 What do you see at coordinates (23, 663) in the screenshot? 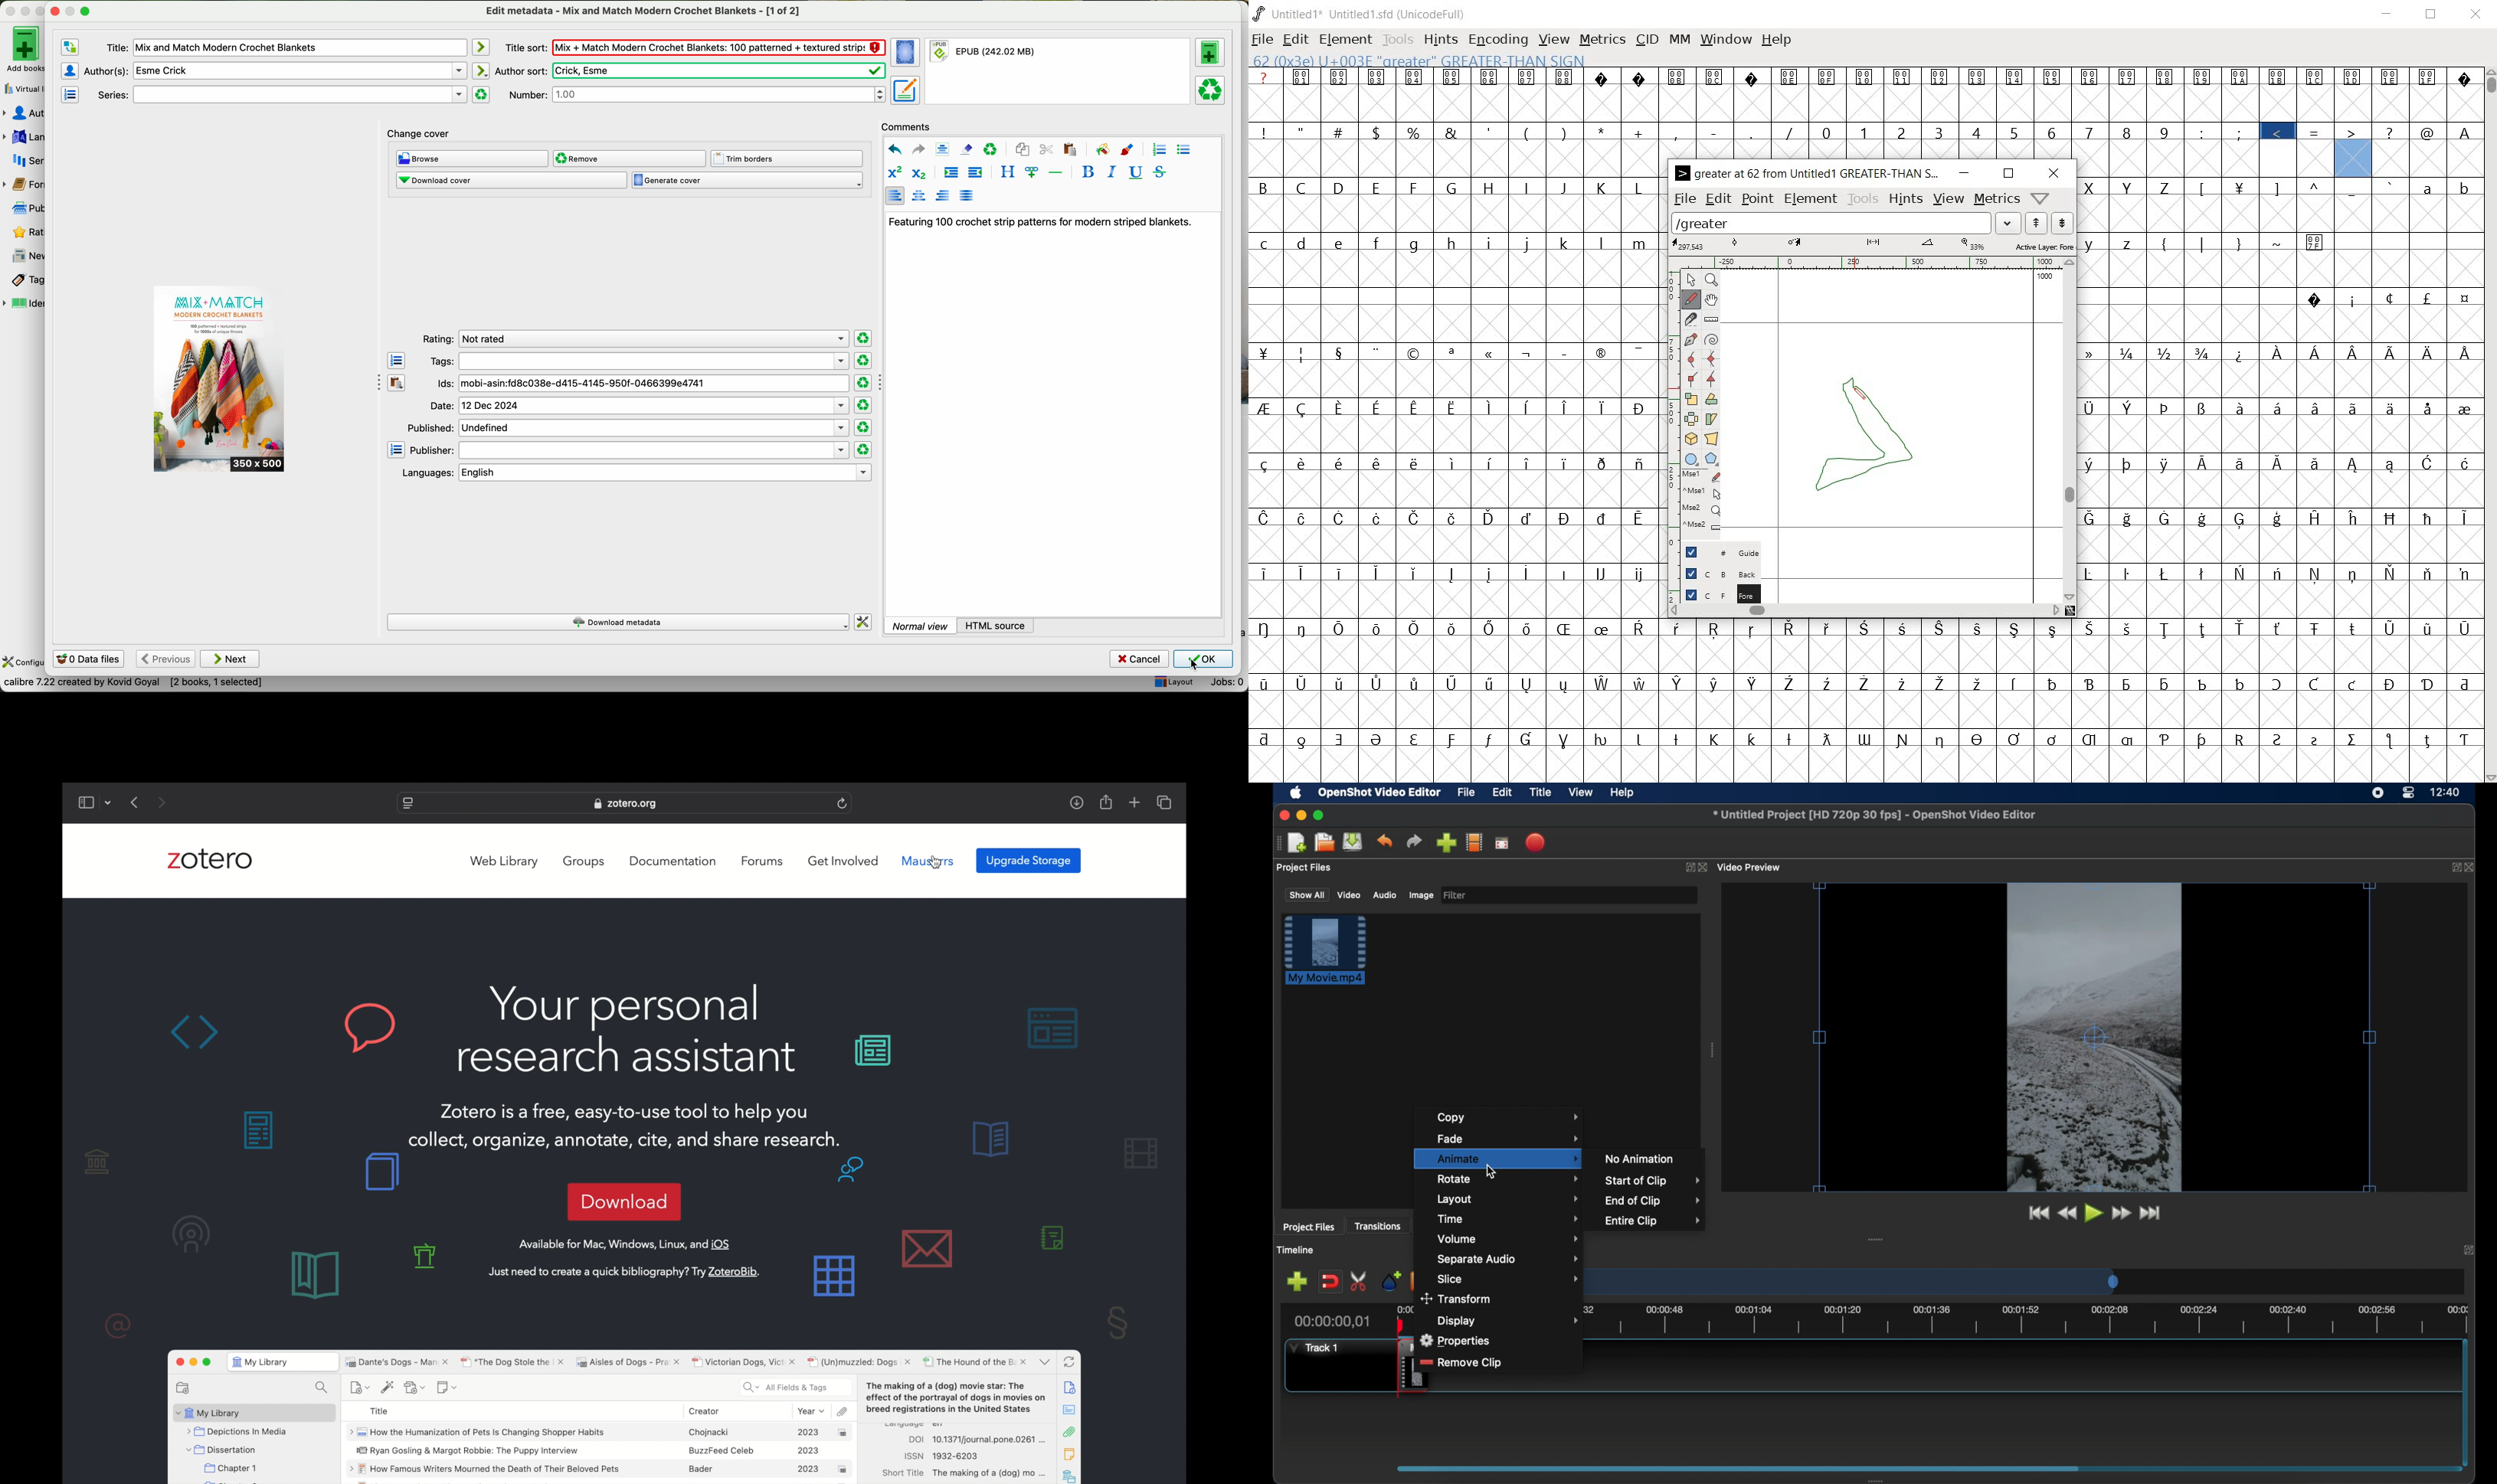
I see `configure` at bounding box center [23, 663].